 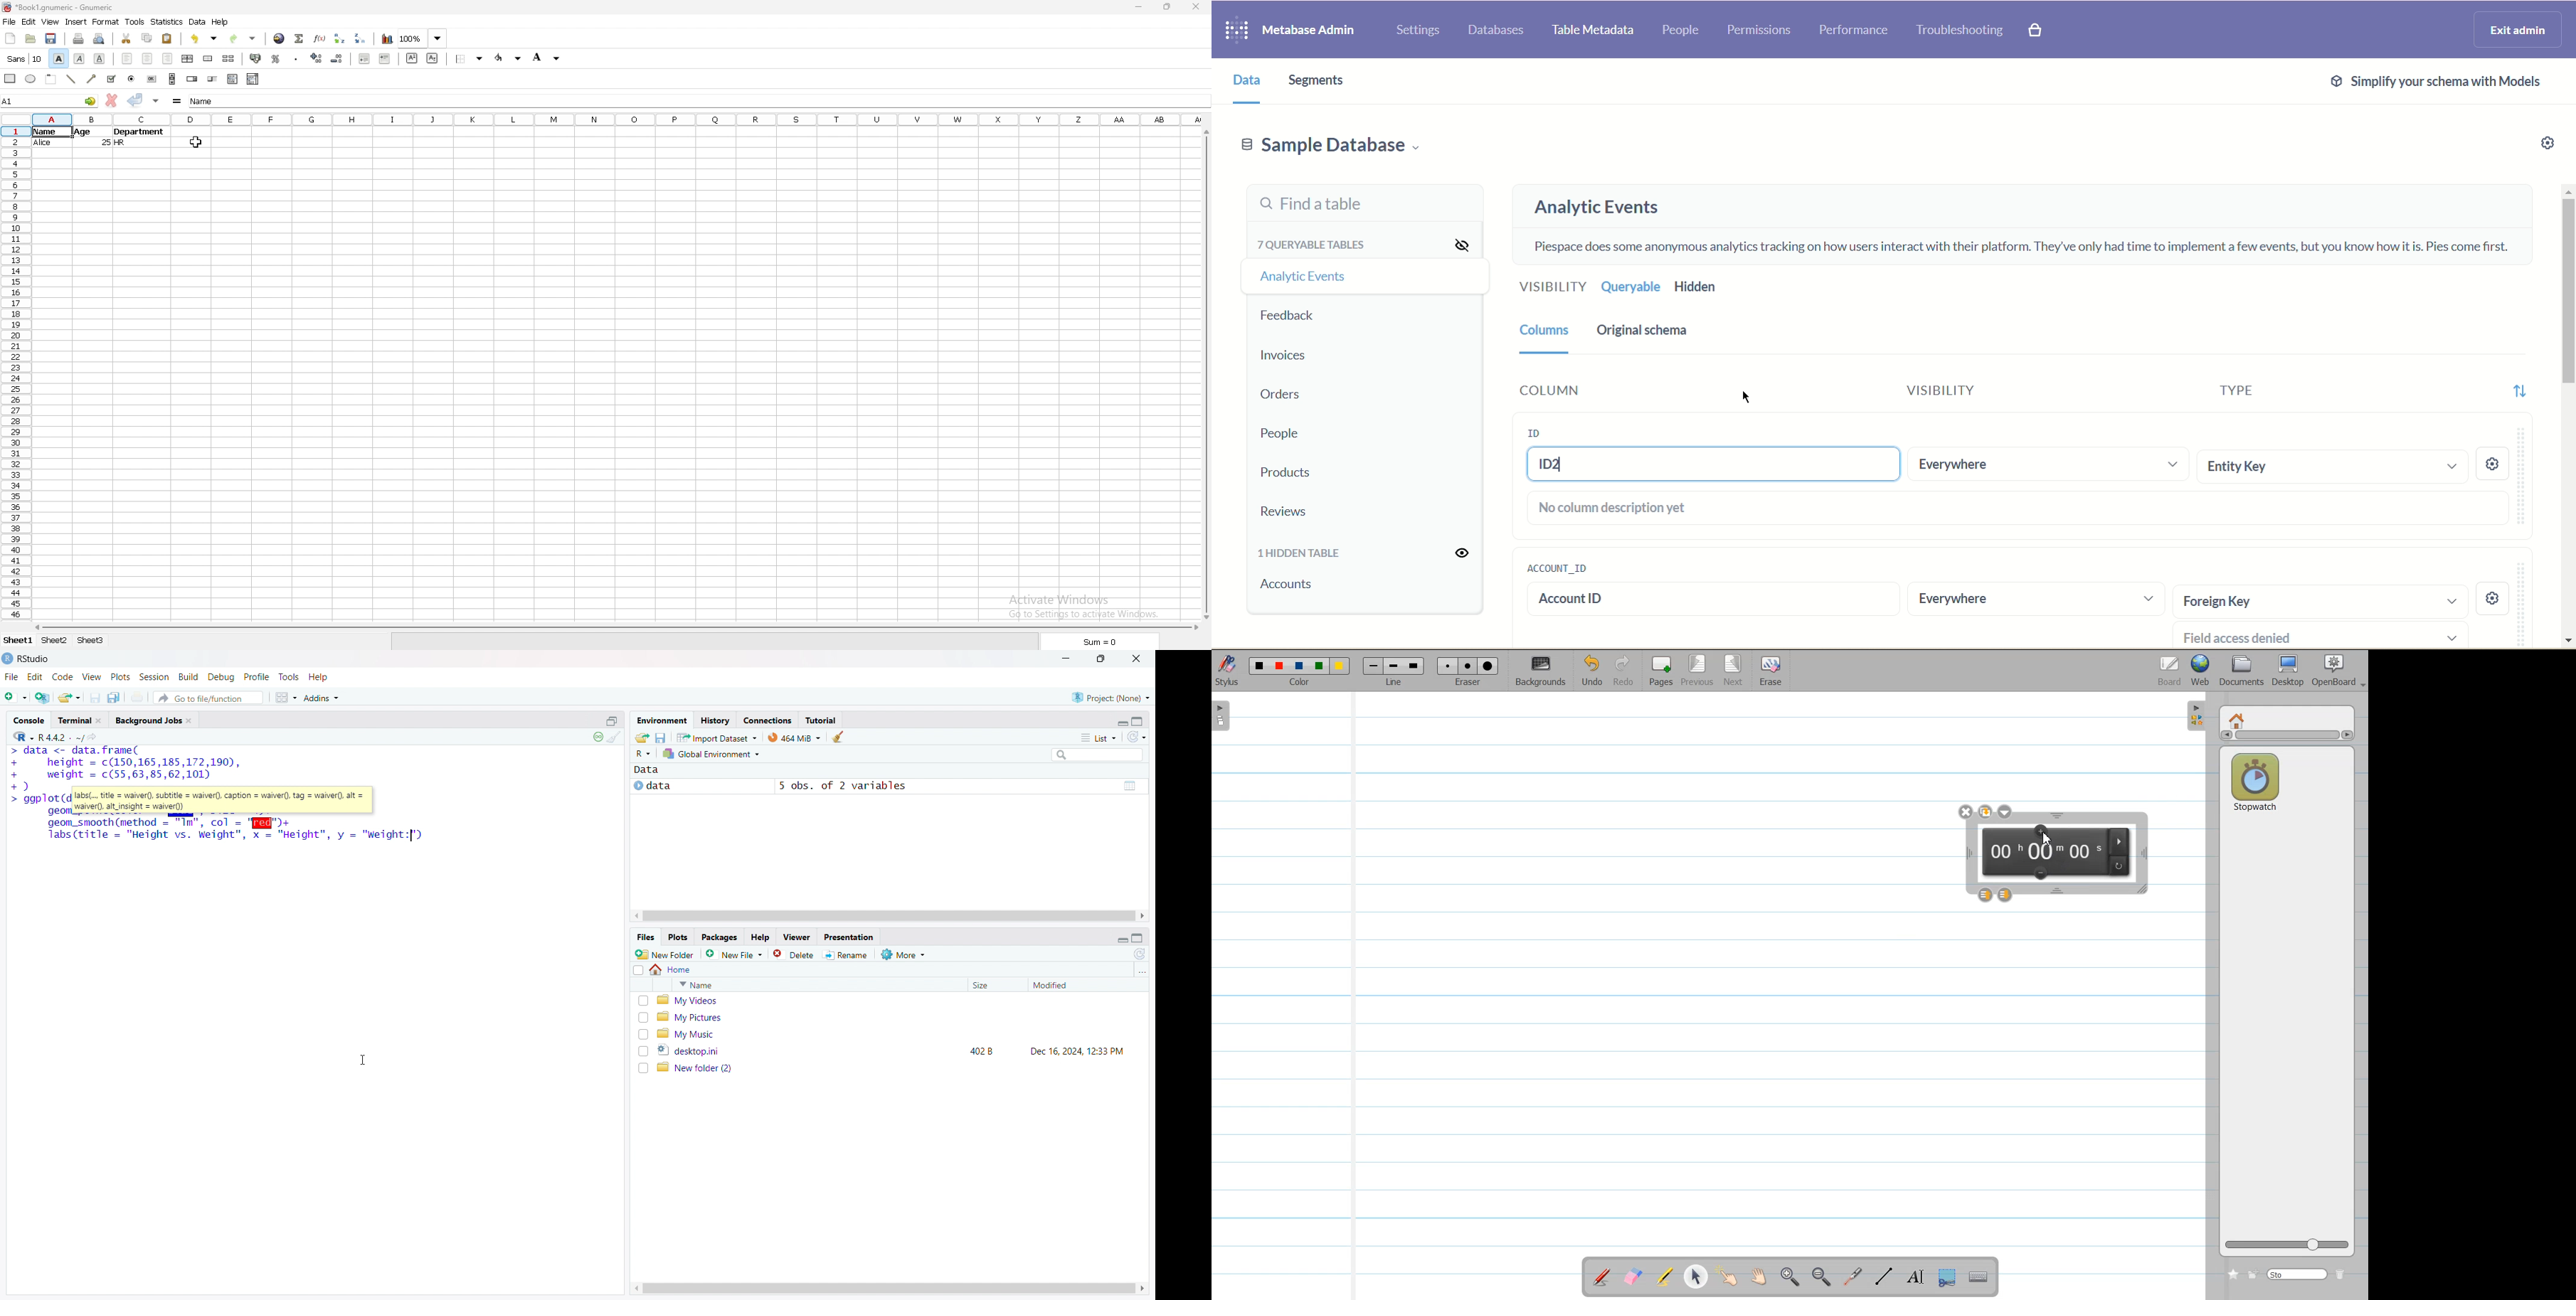 I want to click on close, so click(x=98, y=720).